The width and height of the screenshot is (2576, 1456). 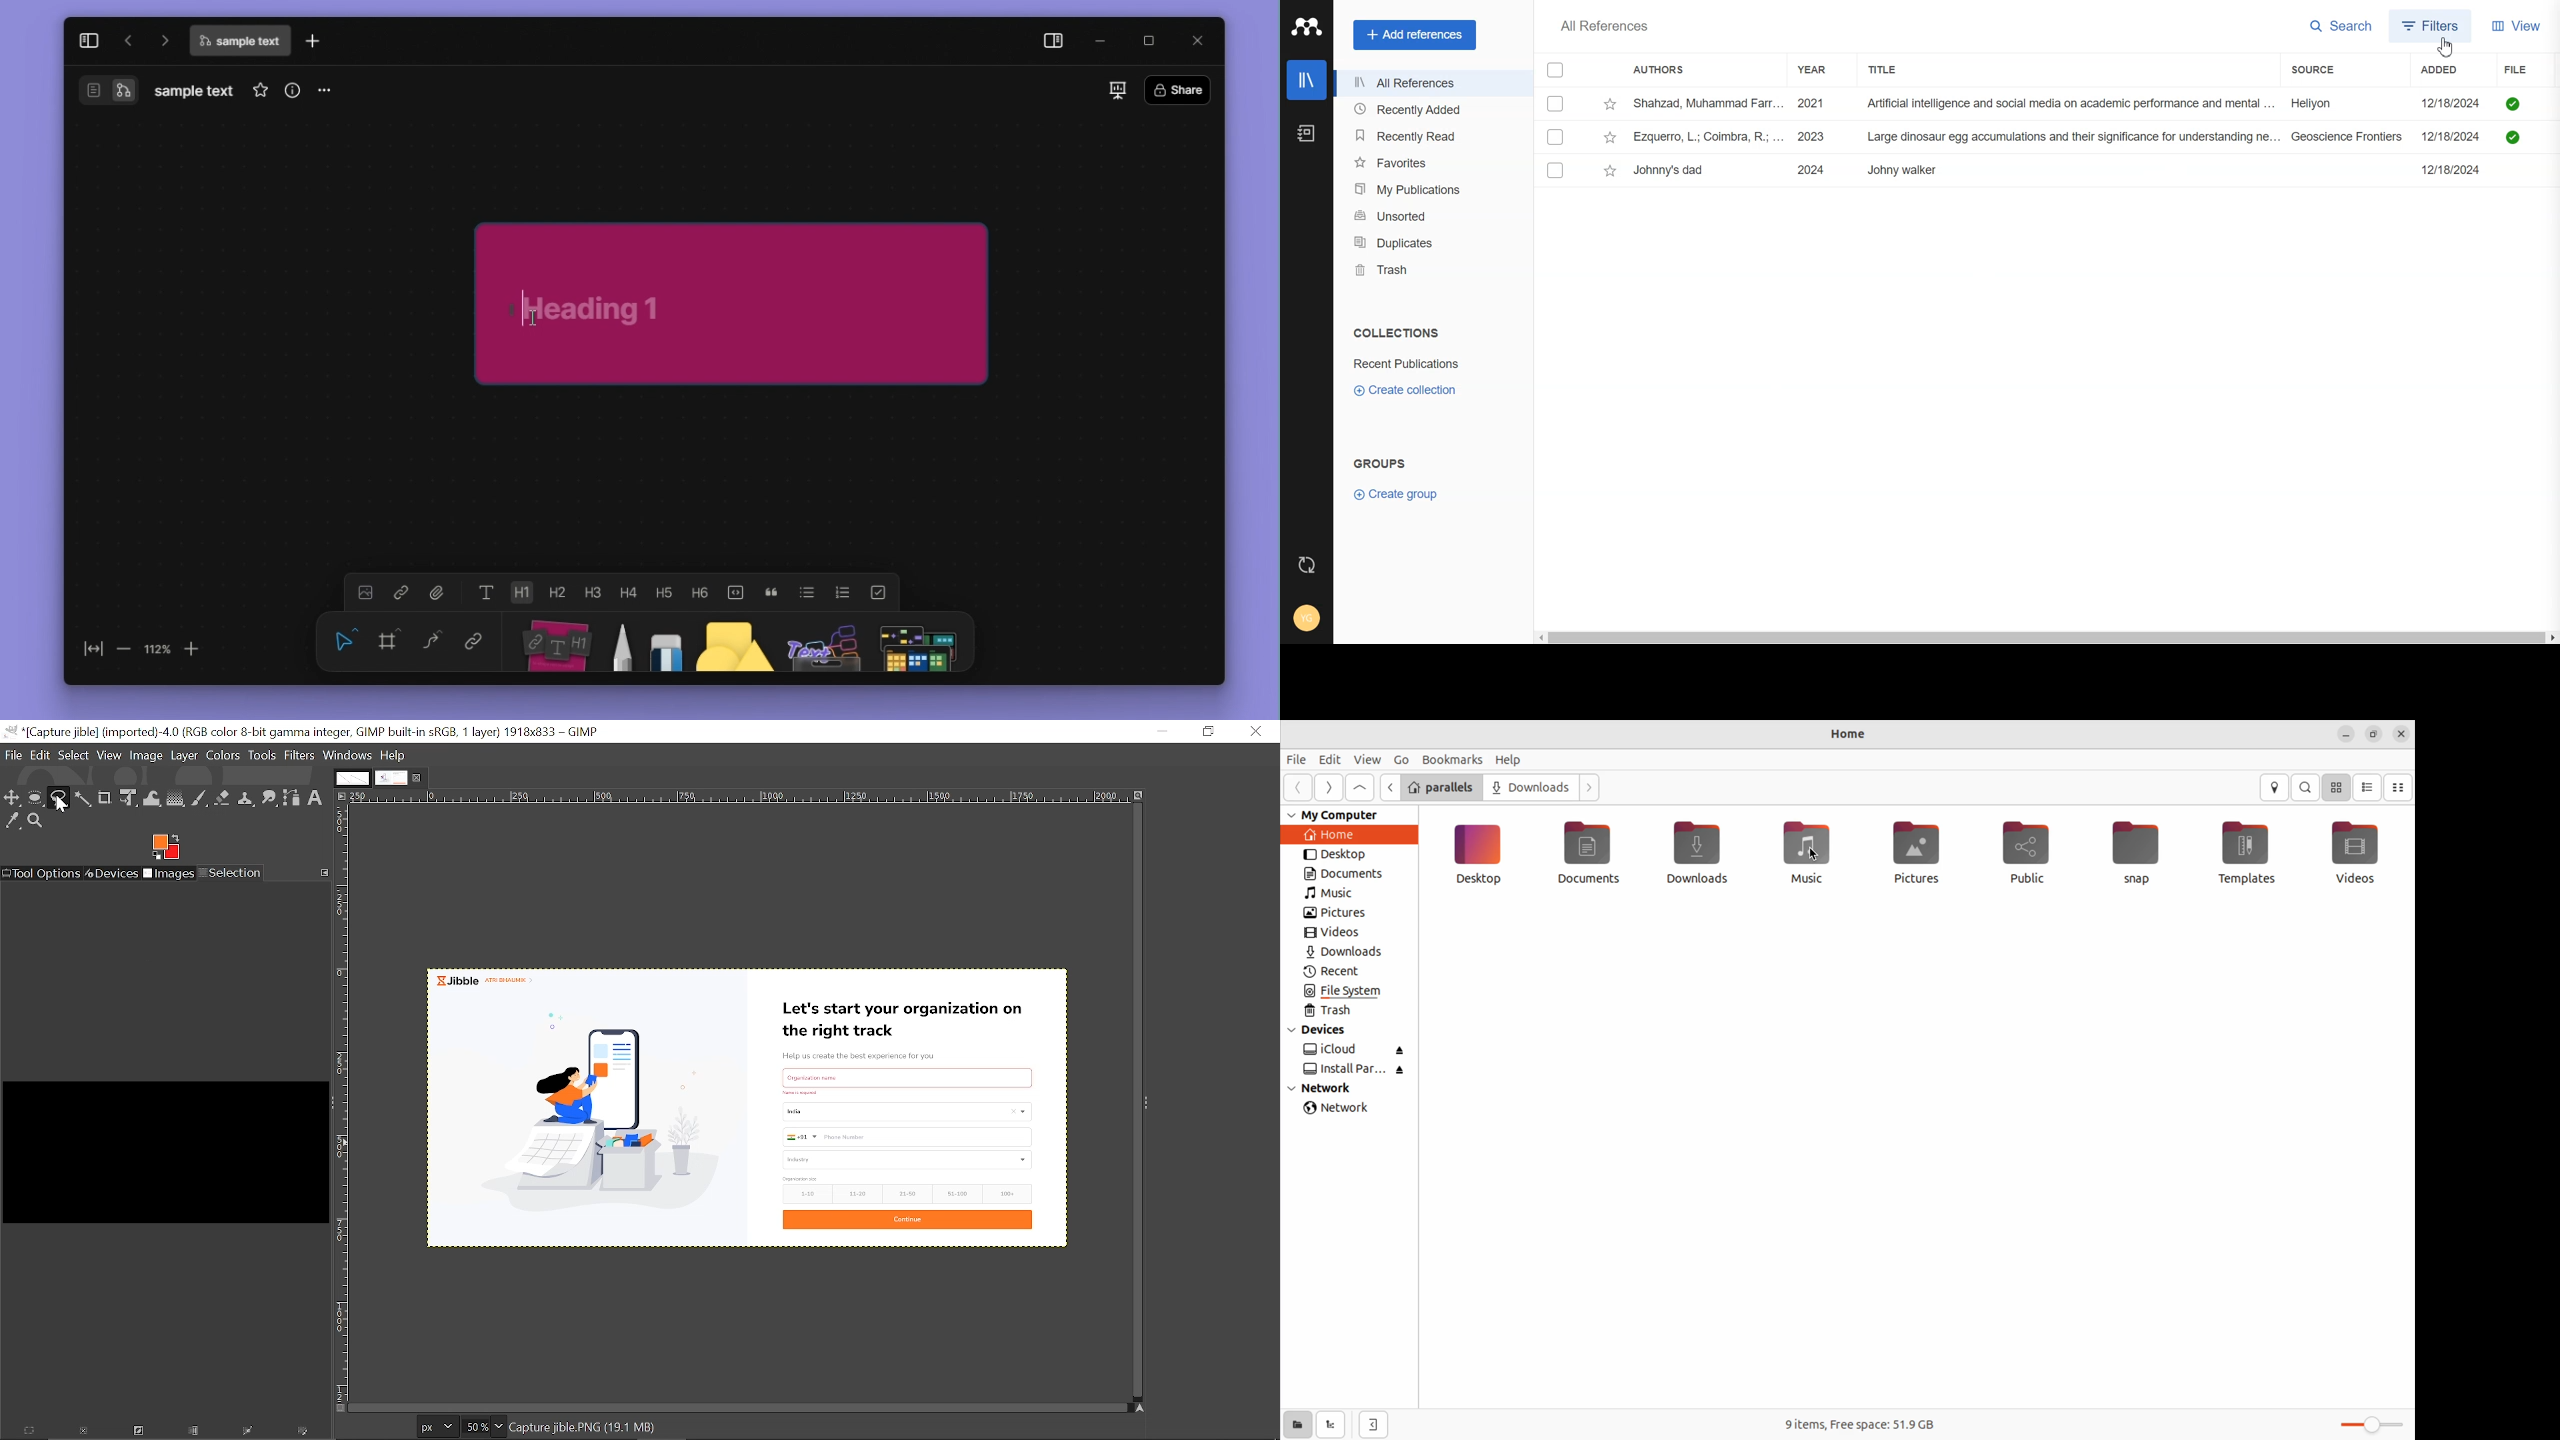 I want to click on quote, so click(x=771, y=593).